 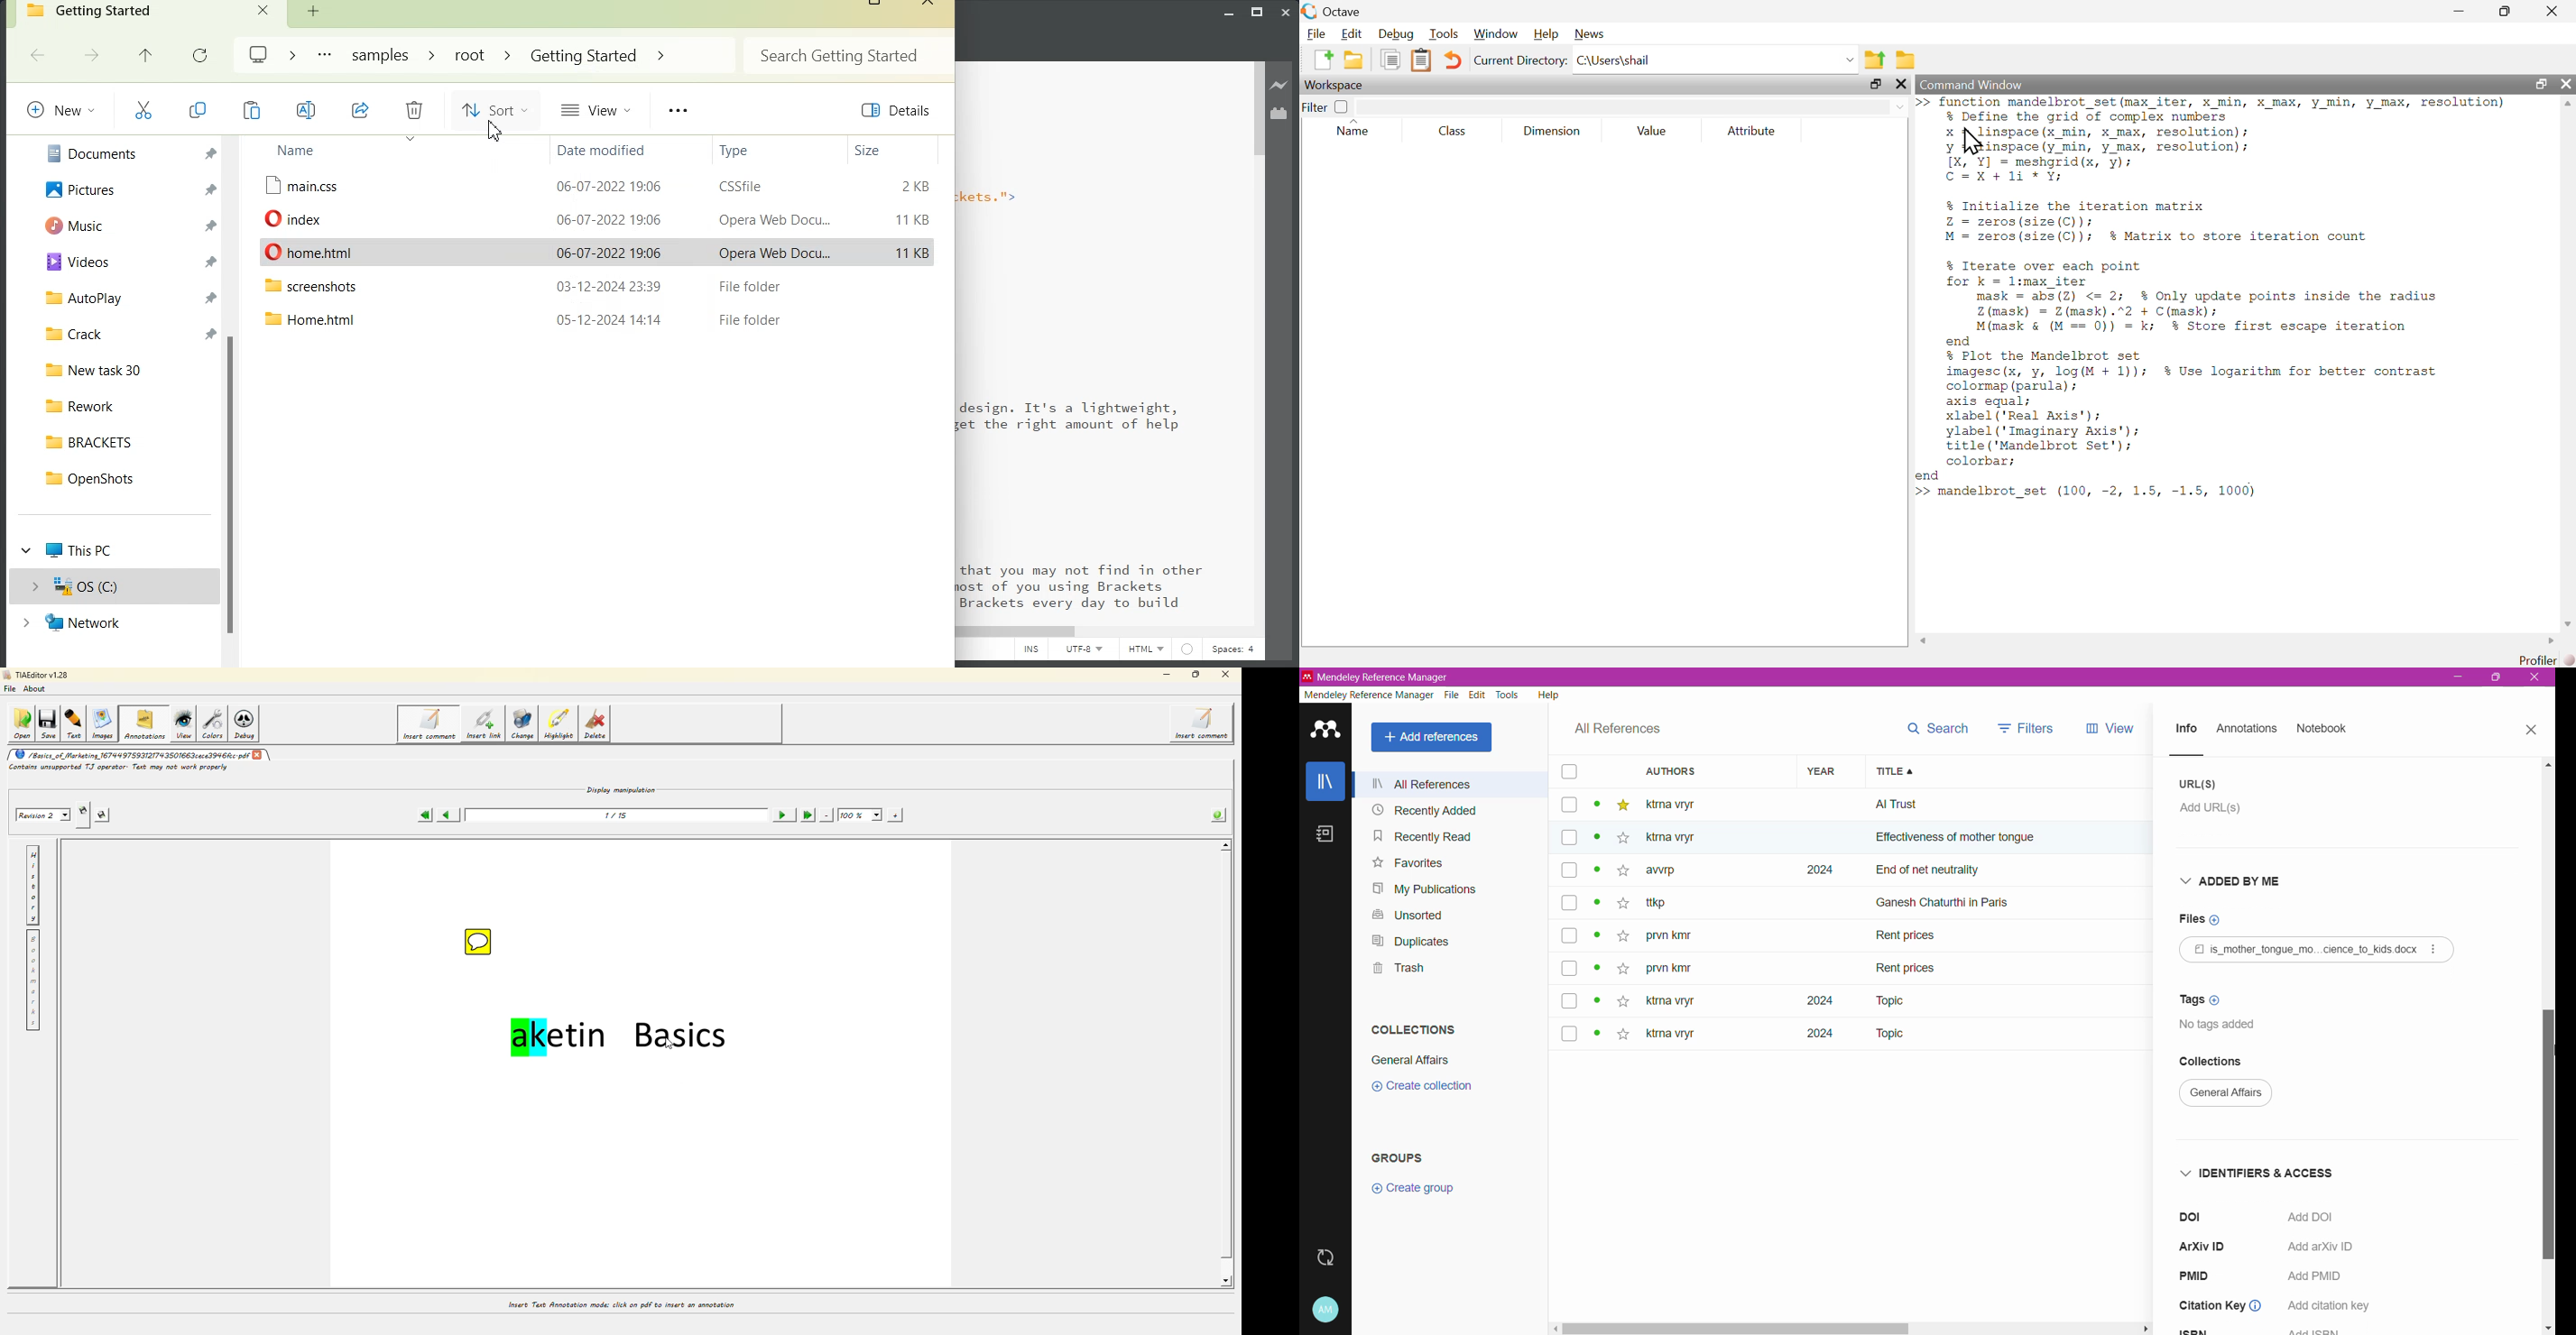 I want to click on dot , so click(x=1593, y=842).